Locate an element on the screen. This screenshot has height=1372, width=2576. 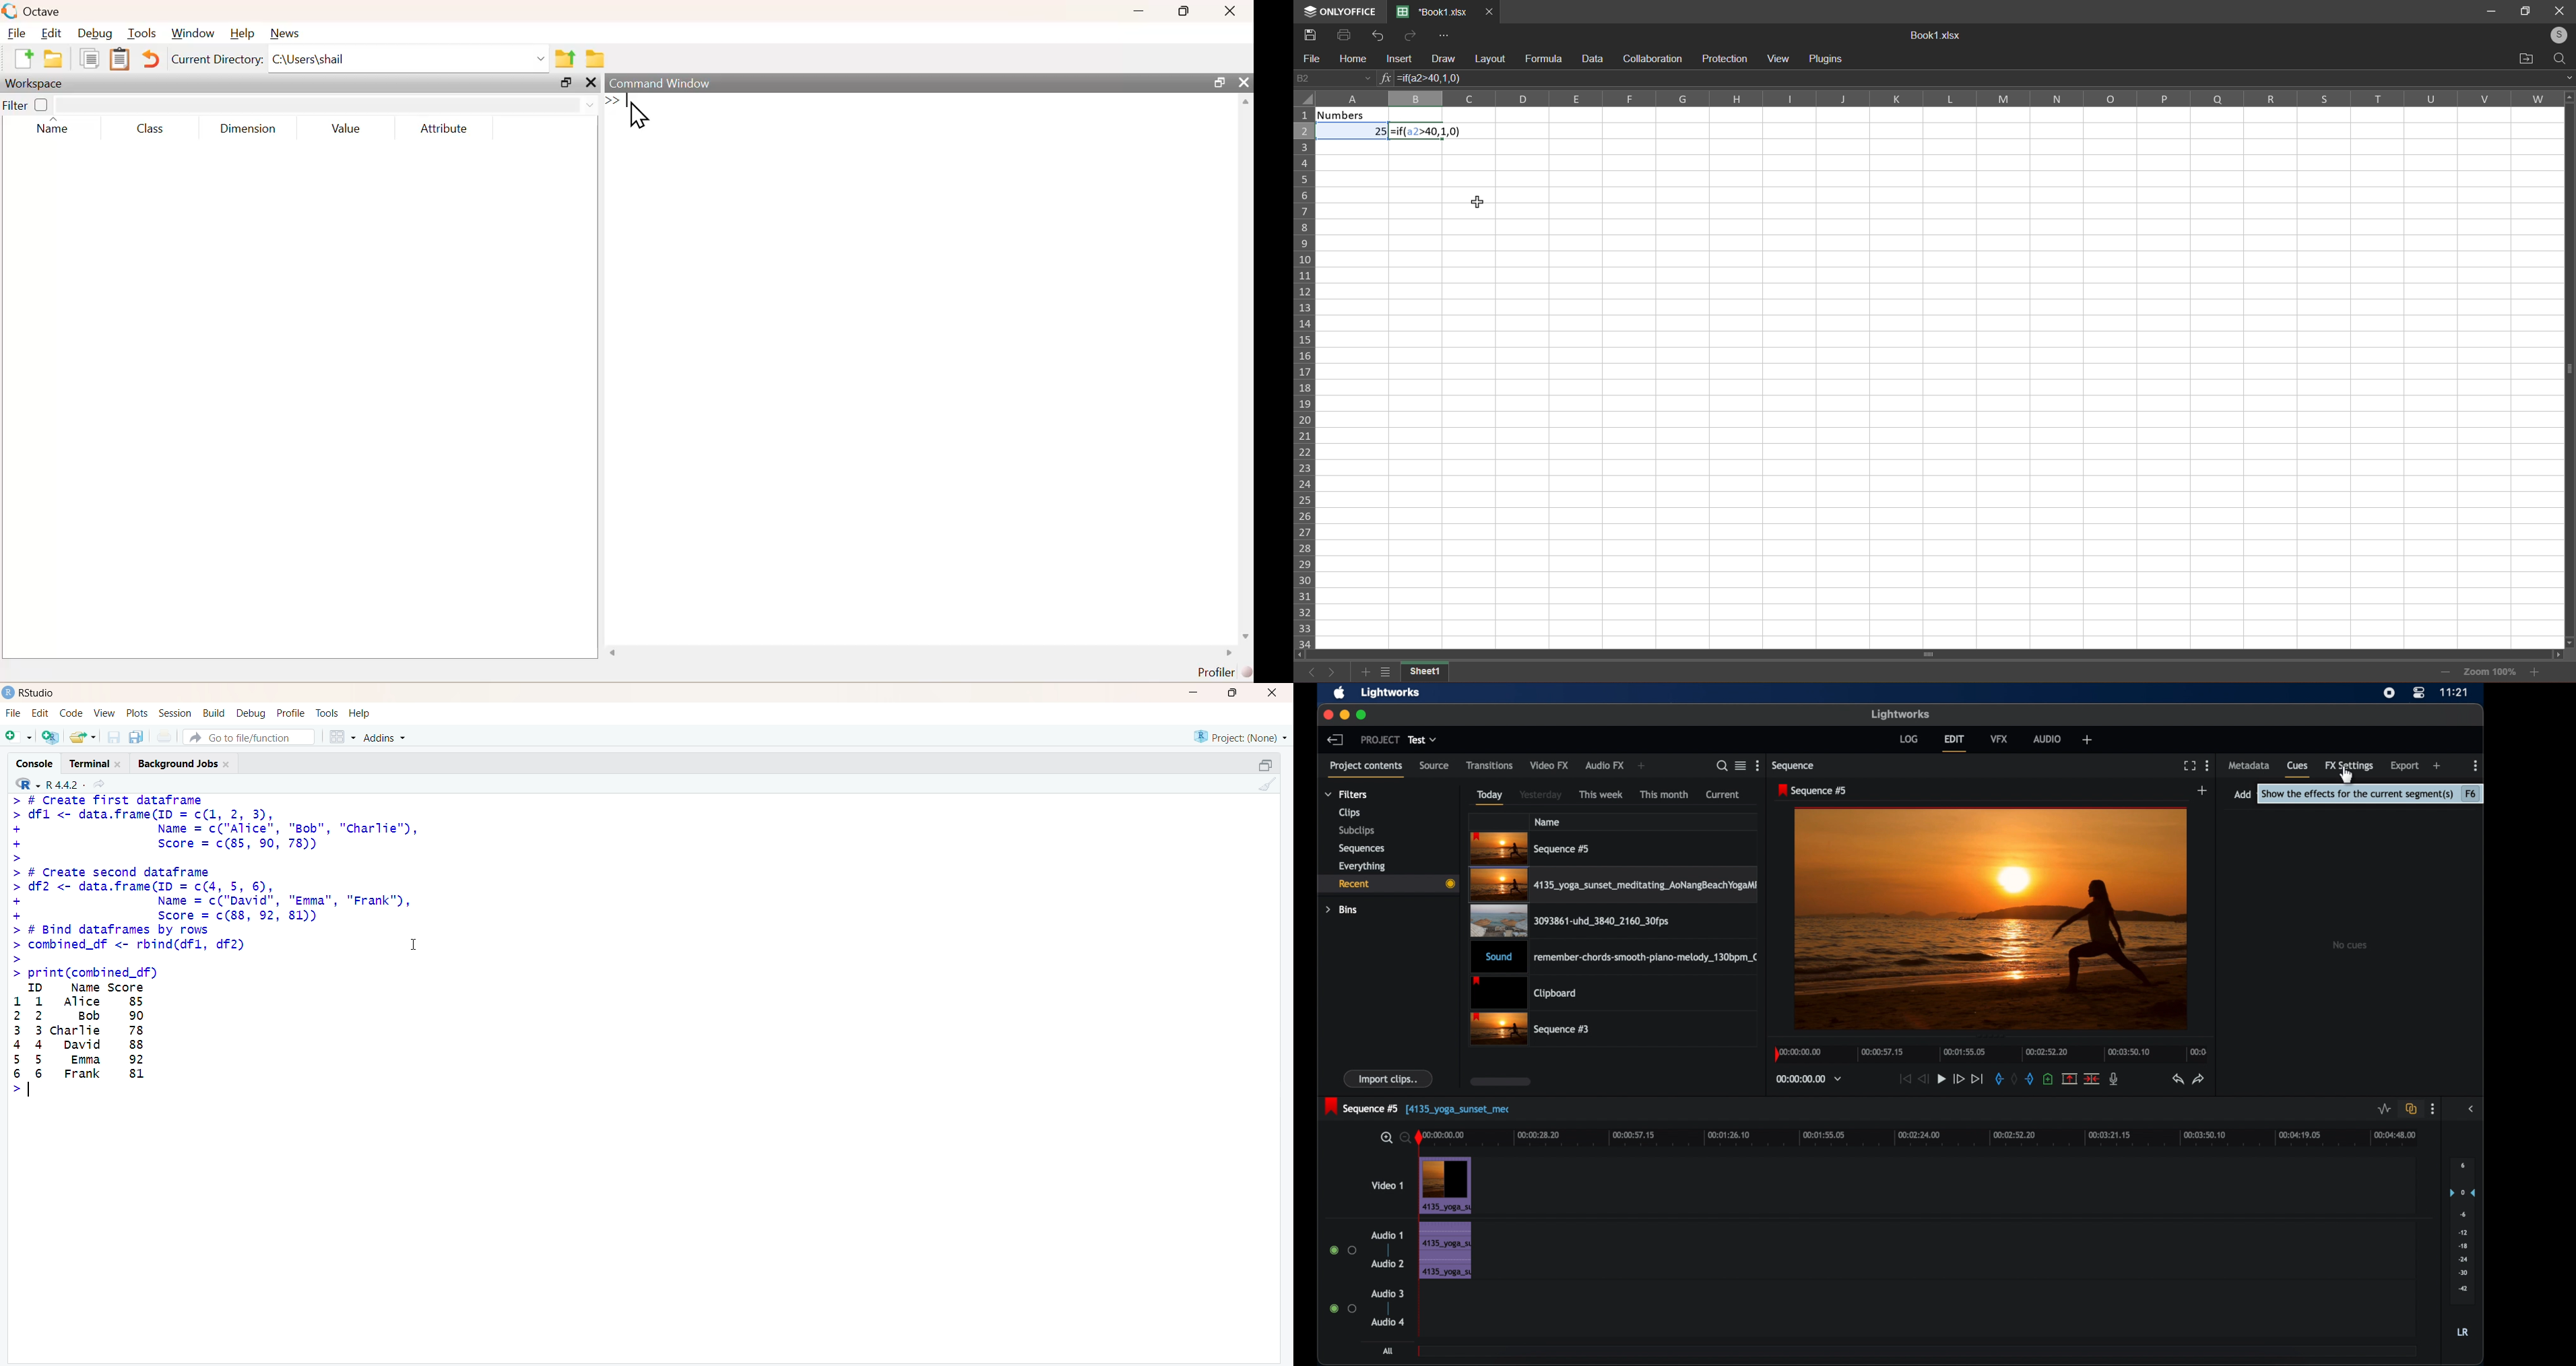
Cursor is located at coordinates (635, 113).